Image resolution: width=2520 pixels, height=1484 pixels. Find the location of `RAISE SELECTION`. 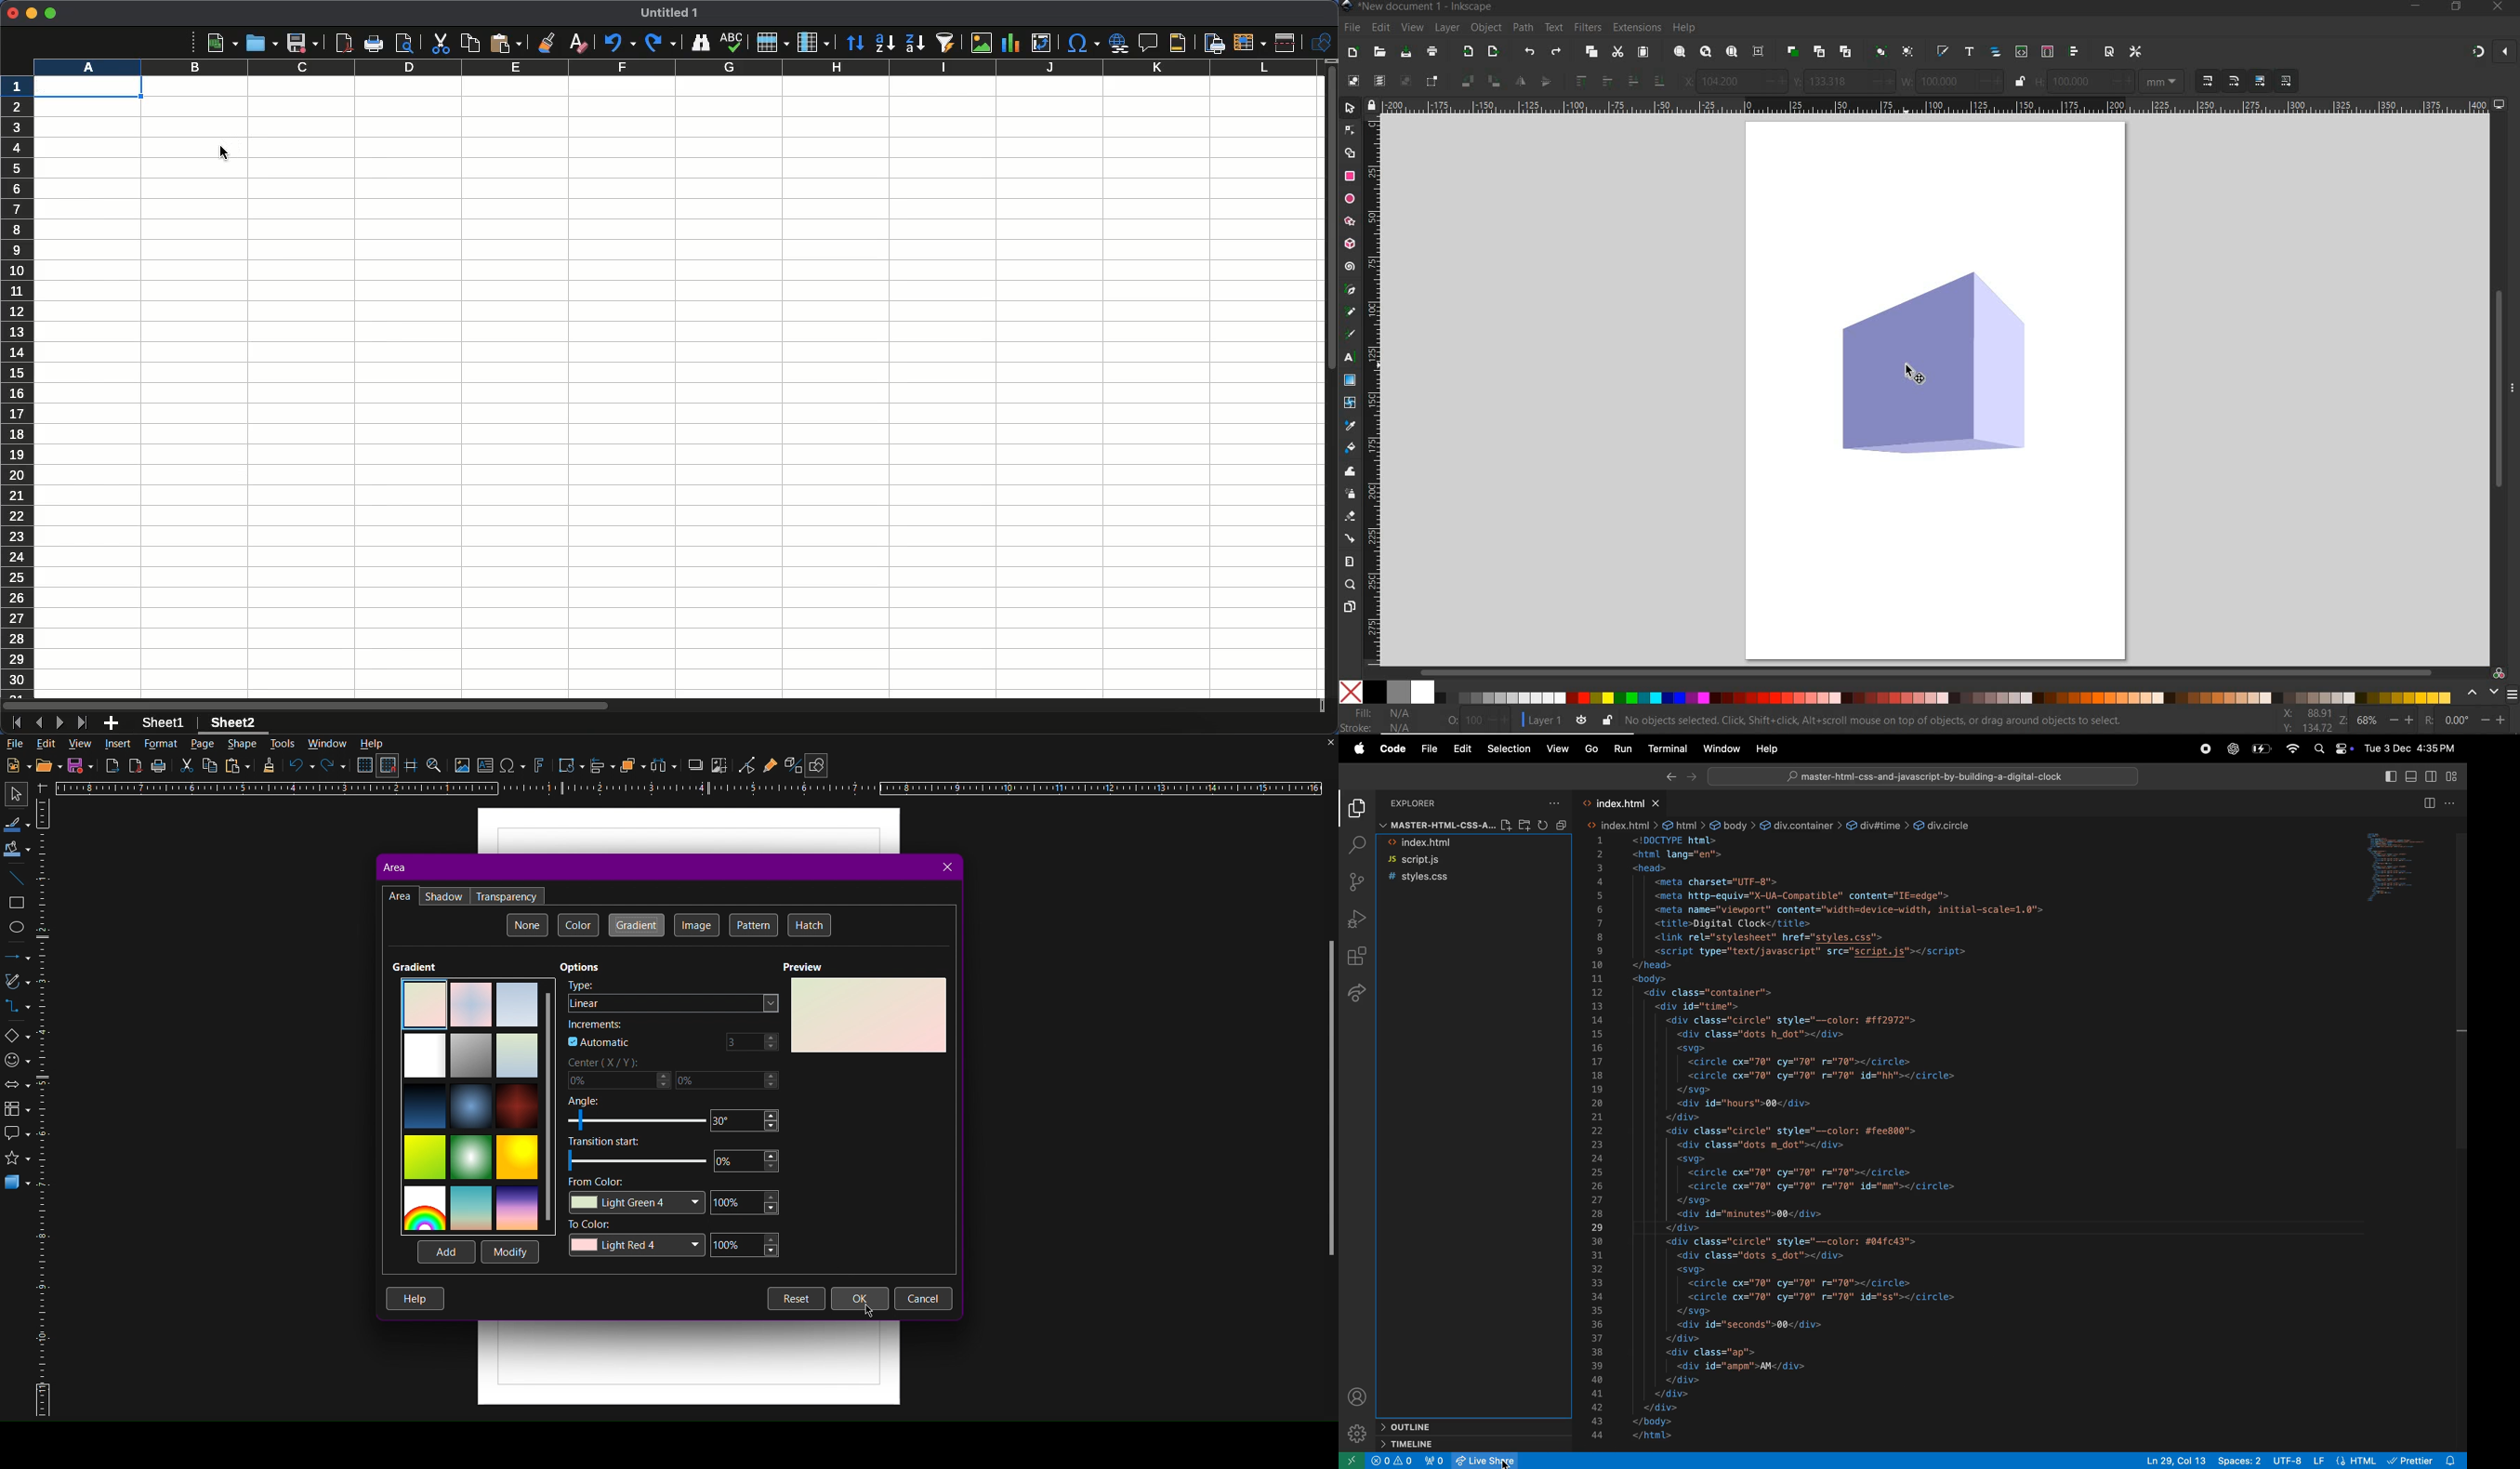

RAISE SELECTION is located at coordinates (1580, 82).